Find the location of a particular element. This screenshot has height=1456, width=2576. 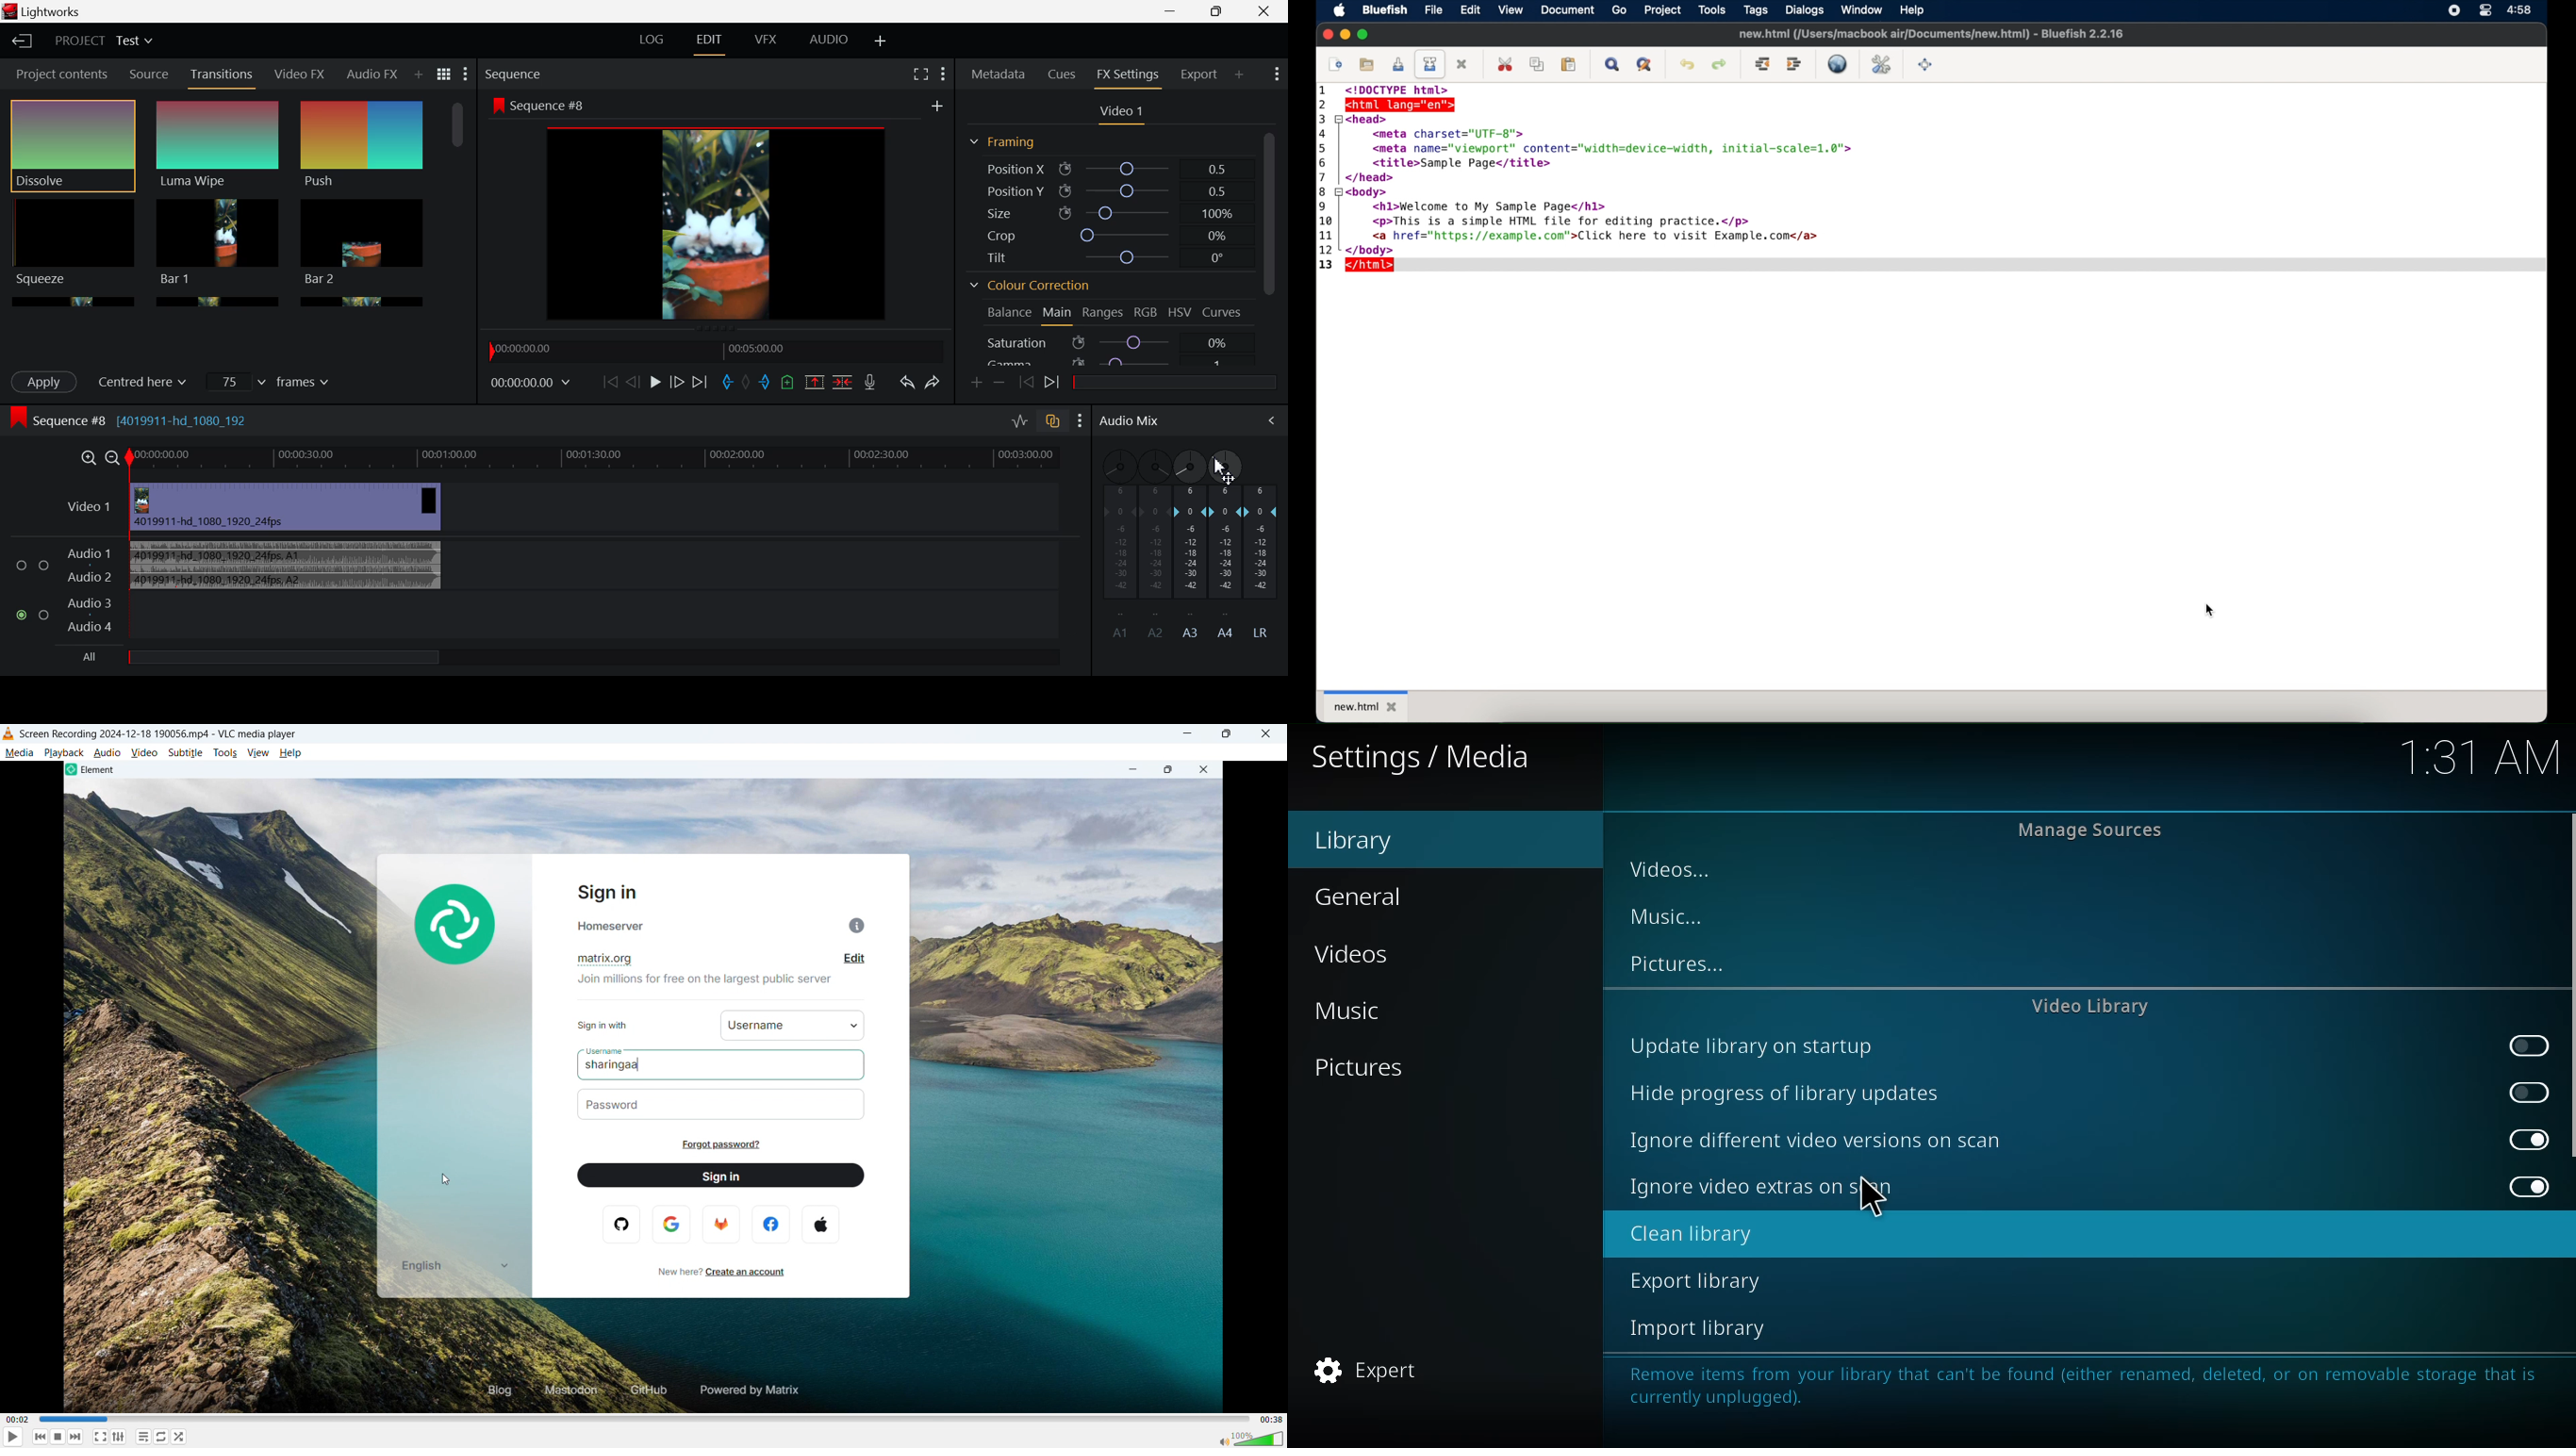

time is located at coordinates (2520, 10).